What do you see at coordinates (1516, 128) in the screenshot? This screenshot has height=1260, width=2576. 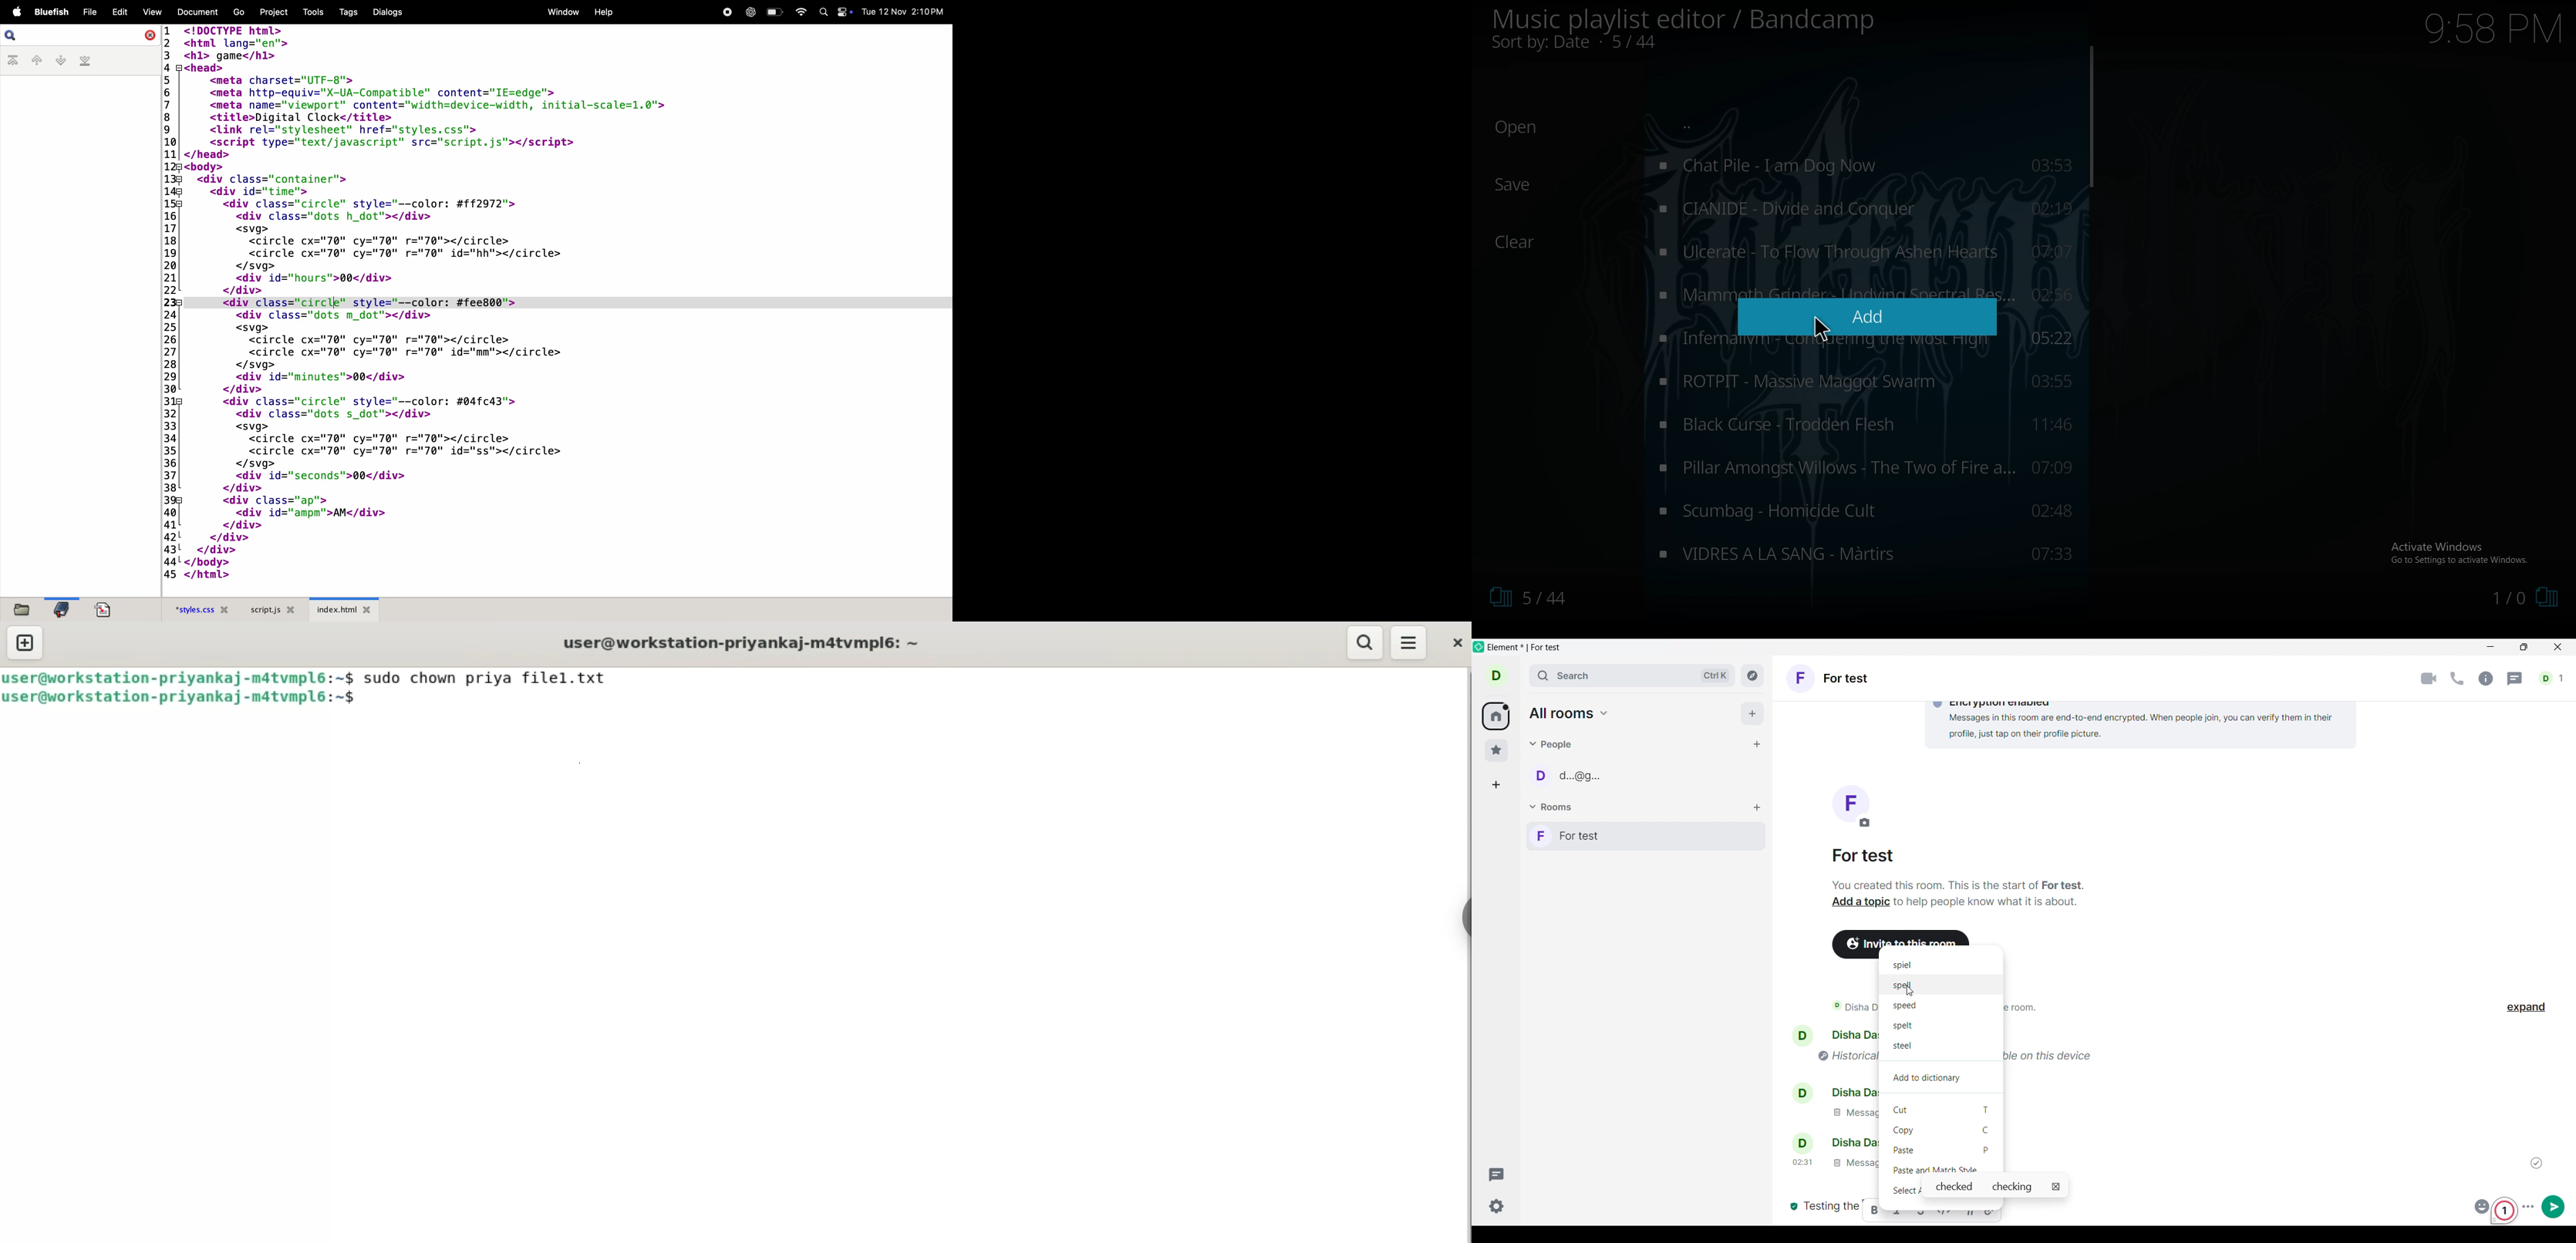 I see `Open` at bounding box center [1516, 128].